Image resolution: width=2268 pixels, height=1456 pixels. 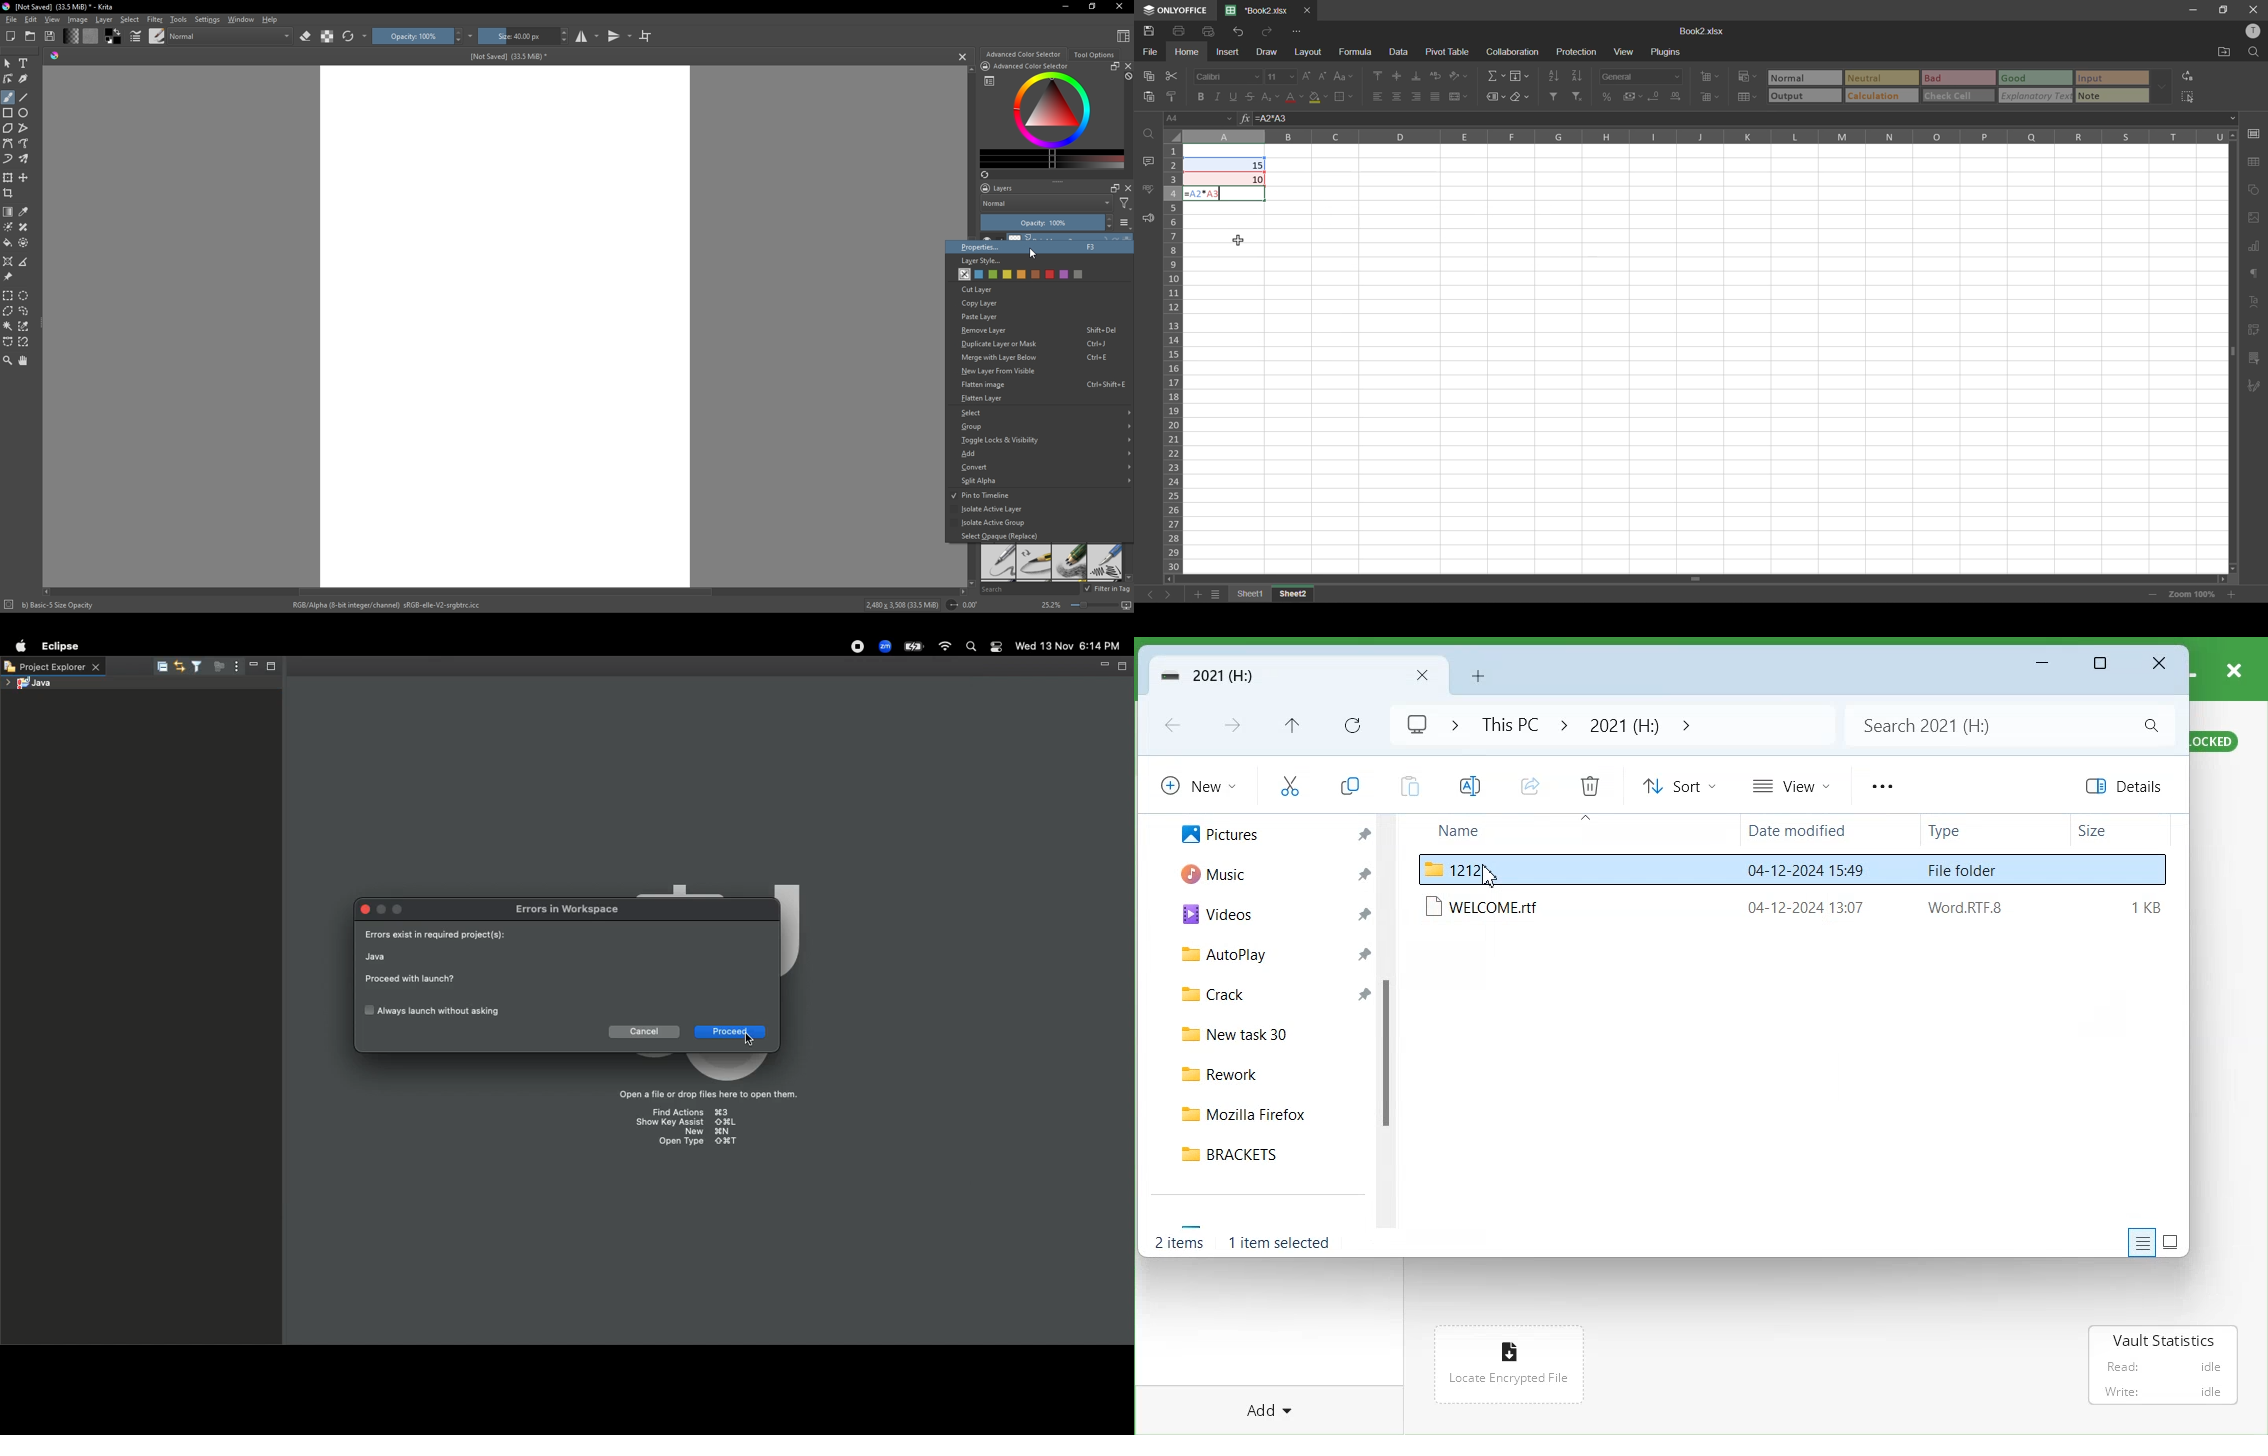 I want to click on spellcheck, so click(x=1149, y=191).